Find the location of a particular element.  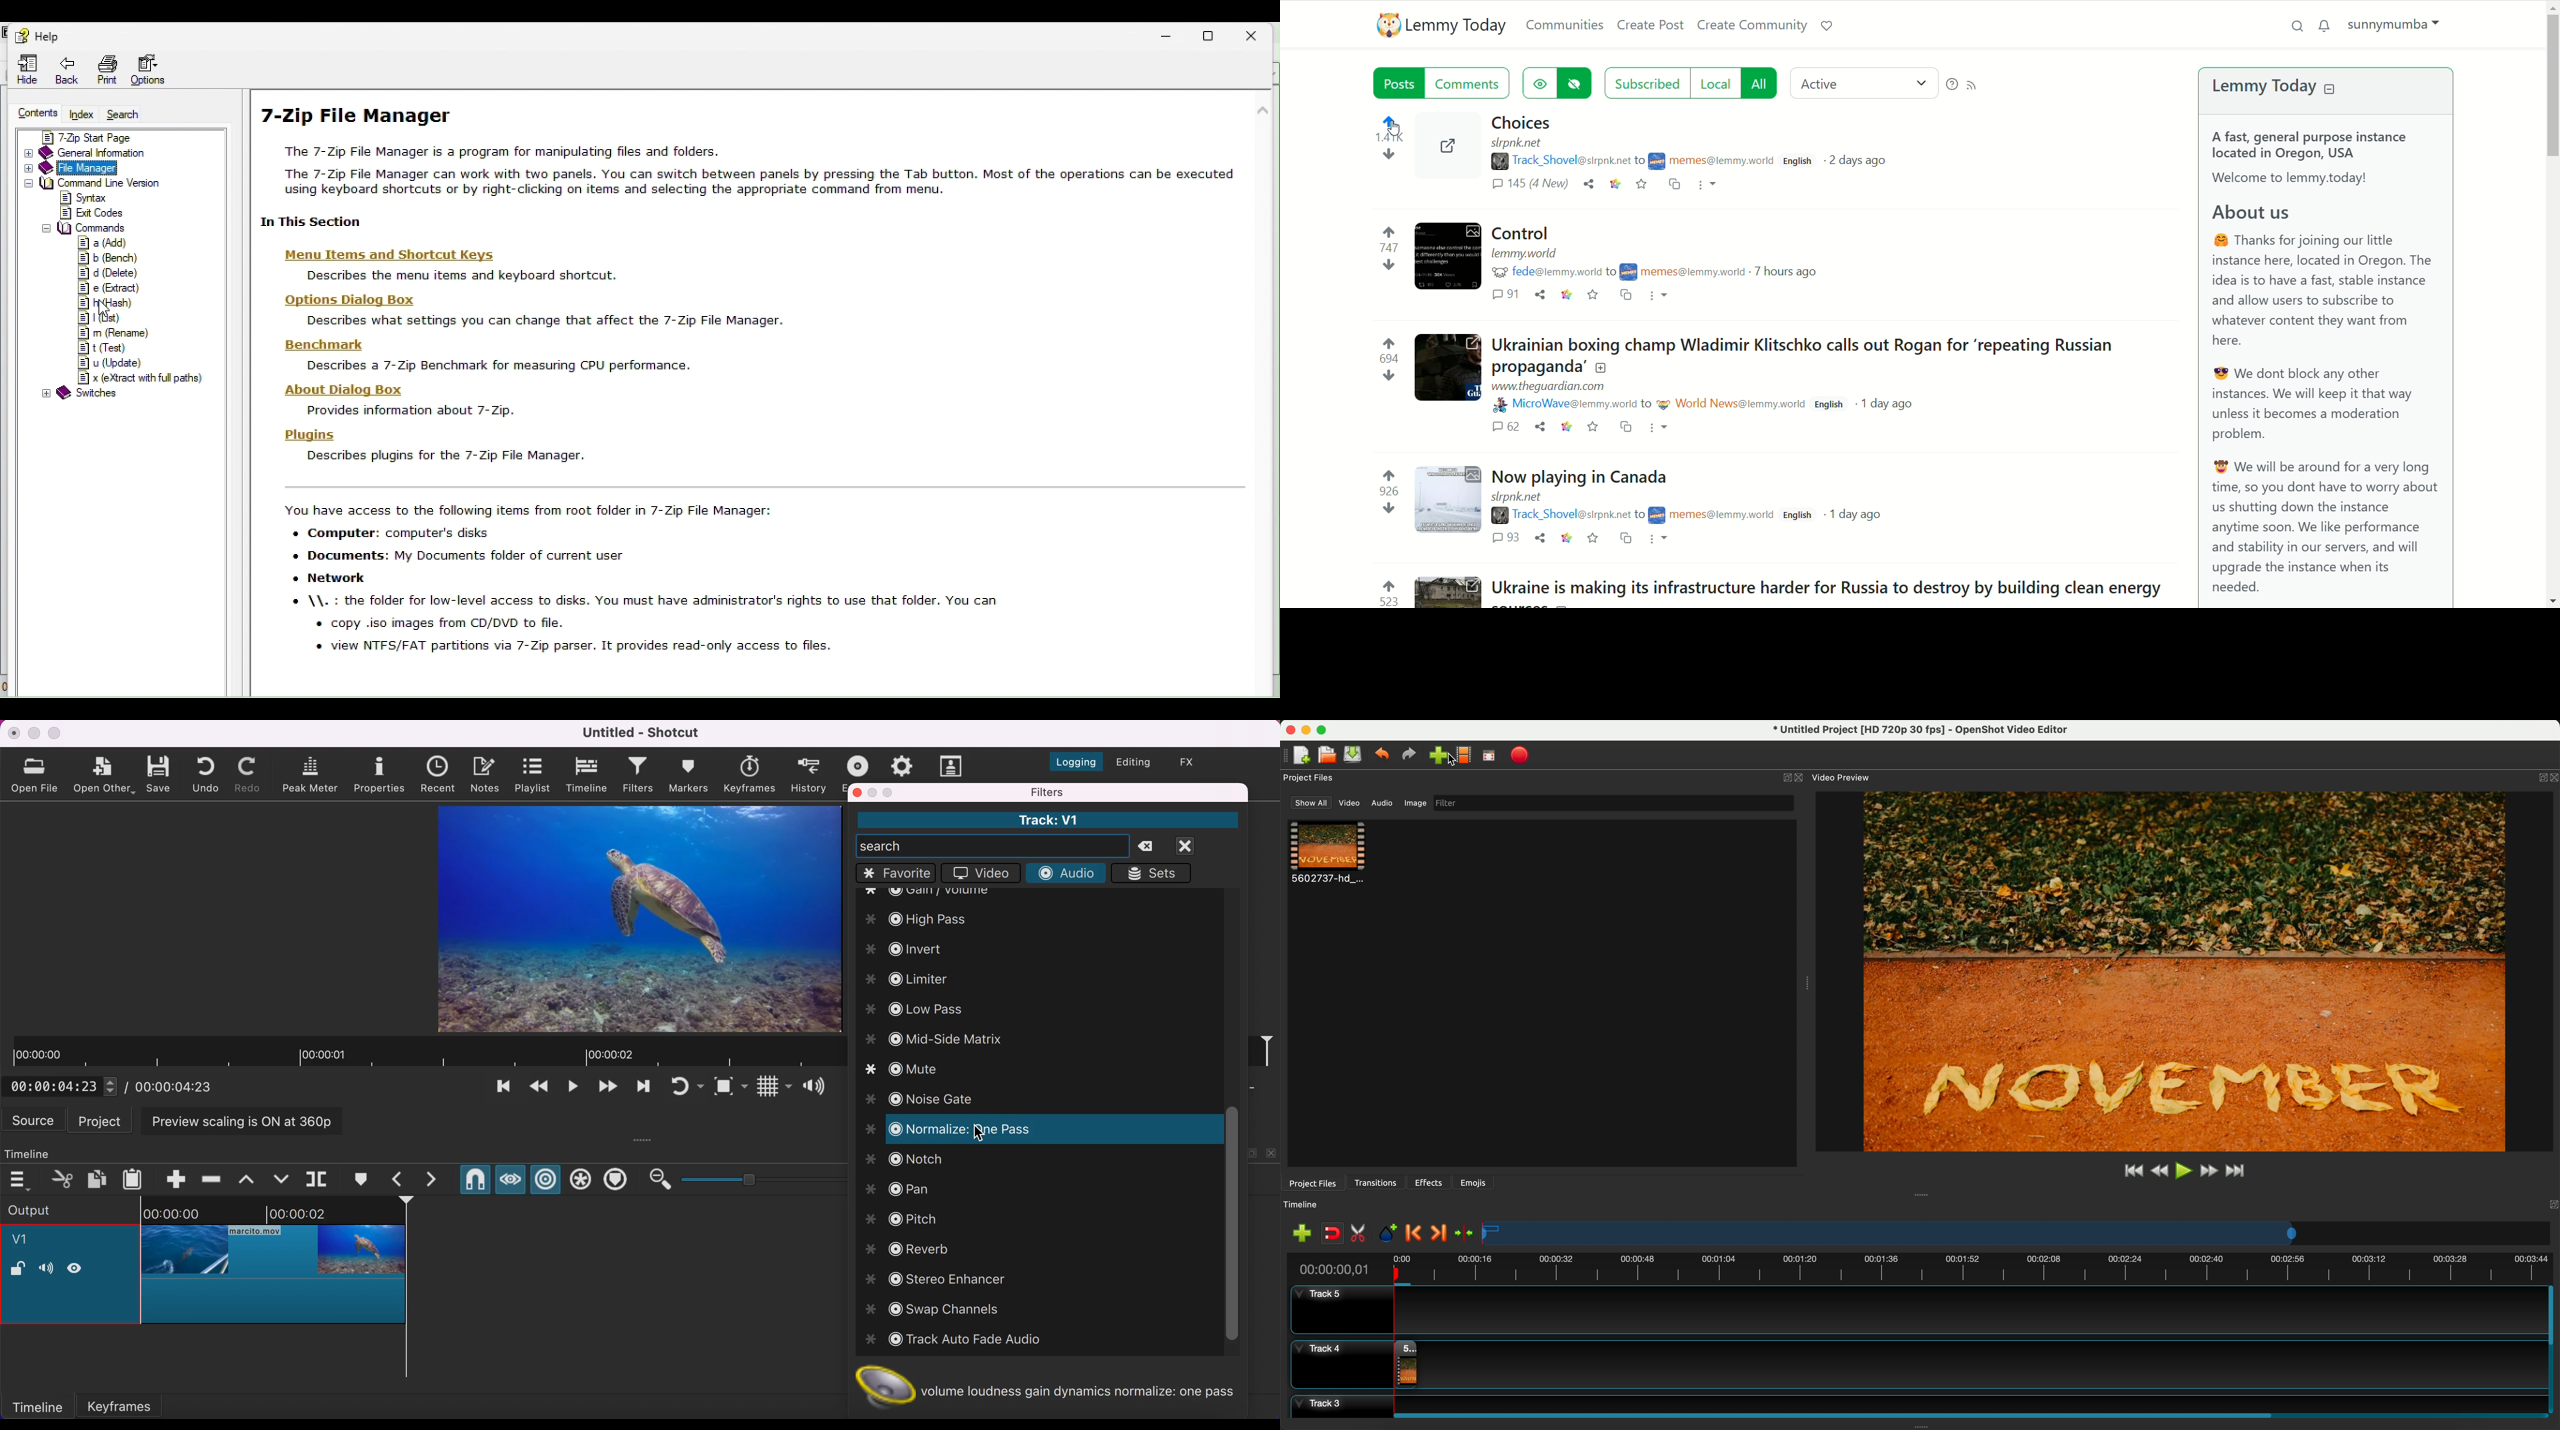

choose profile is located at coordinates (1466, 757).